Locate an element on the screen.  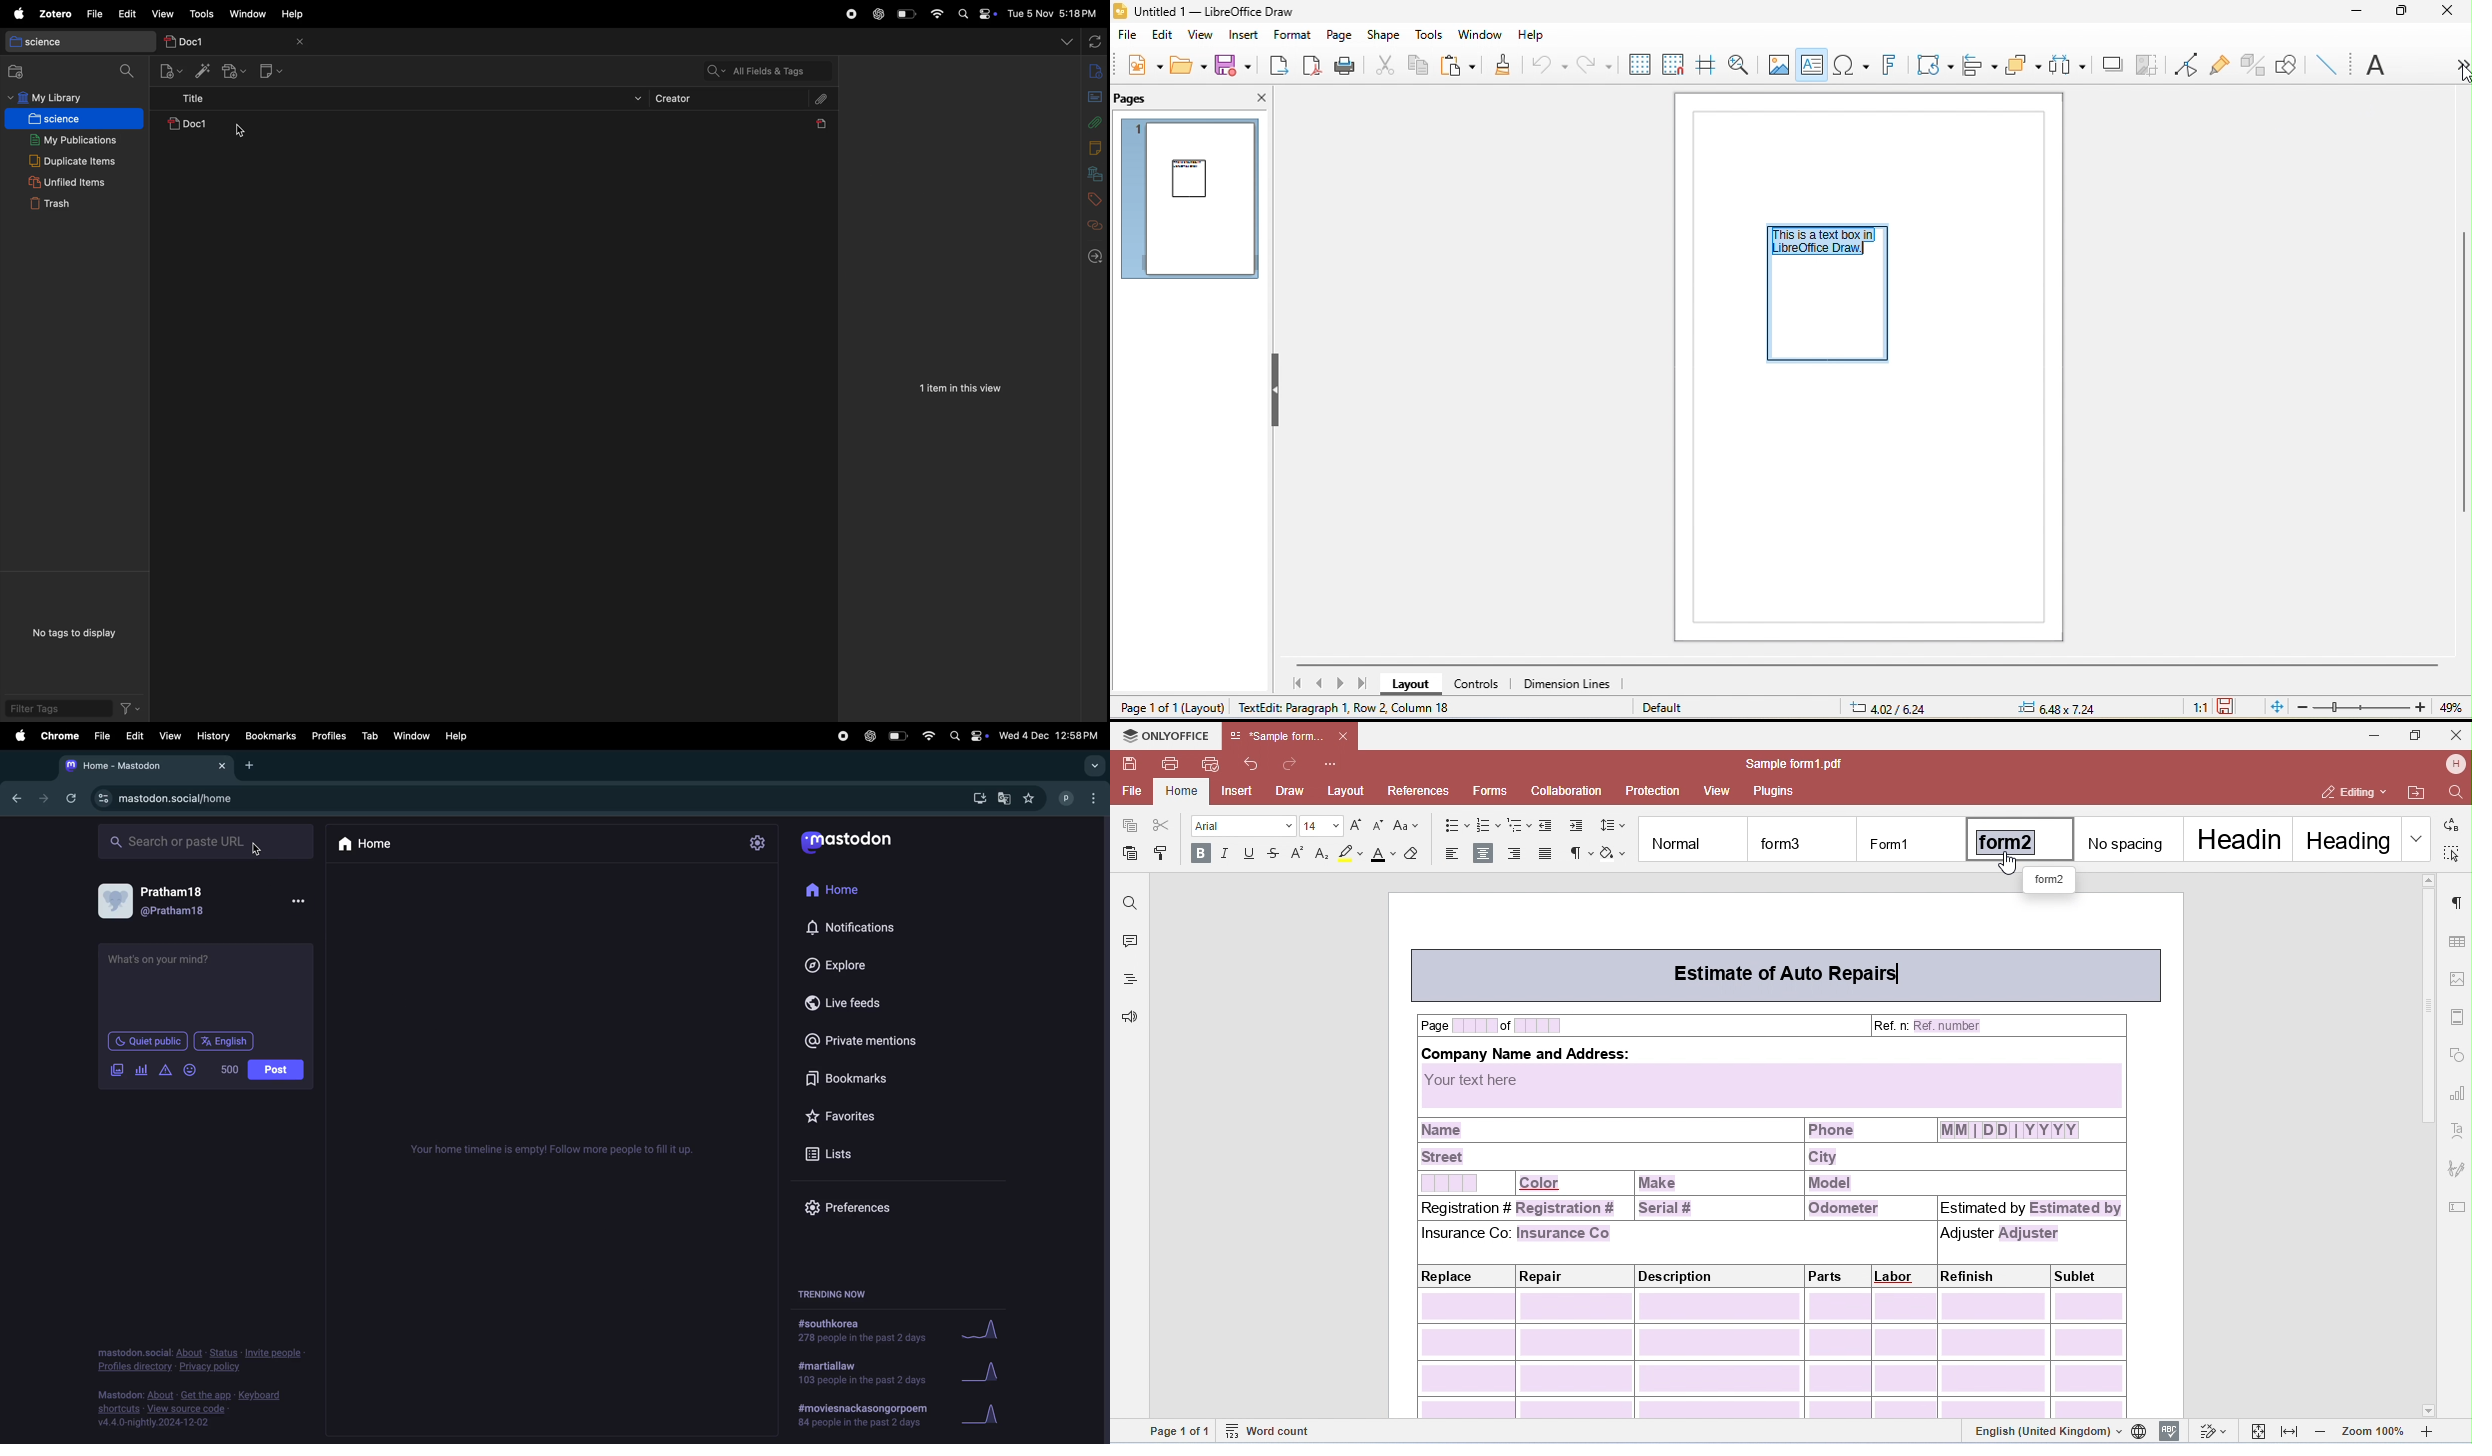
file is located at coordinates (1130, 36).